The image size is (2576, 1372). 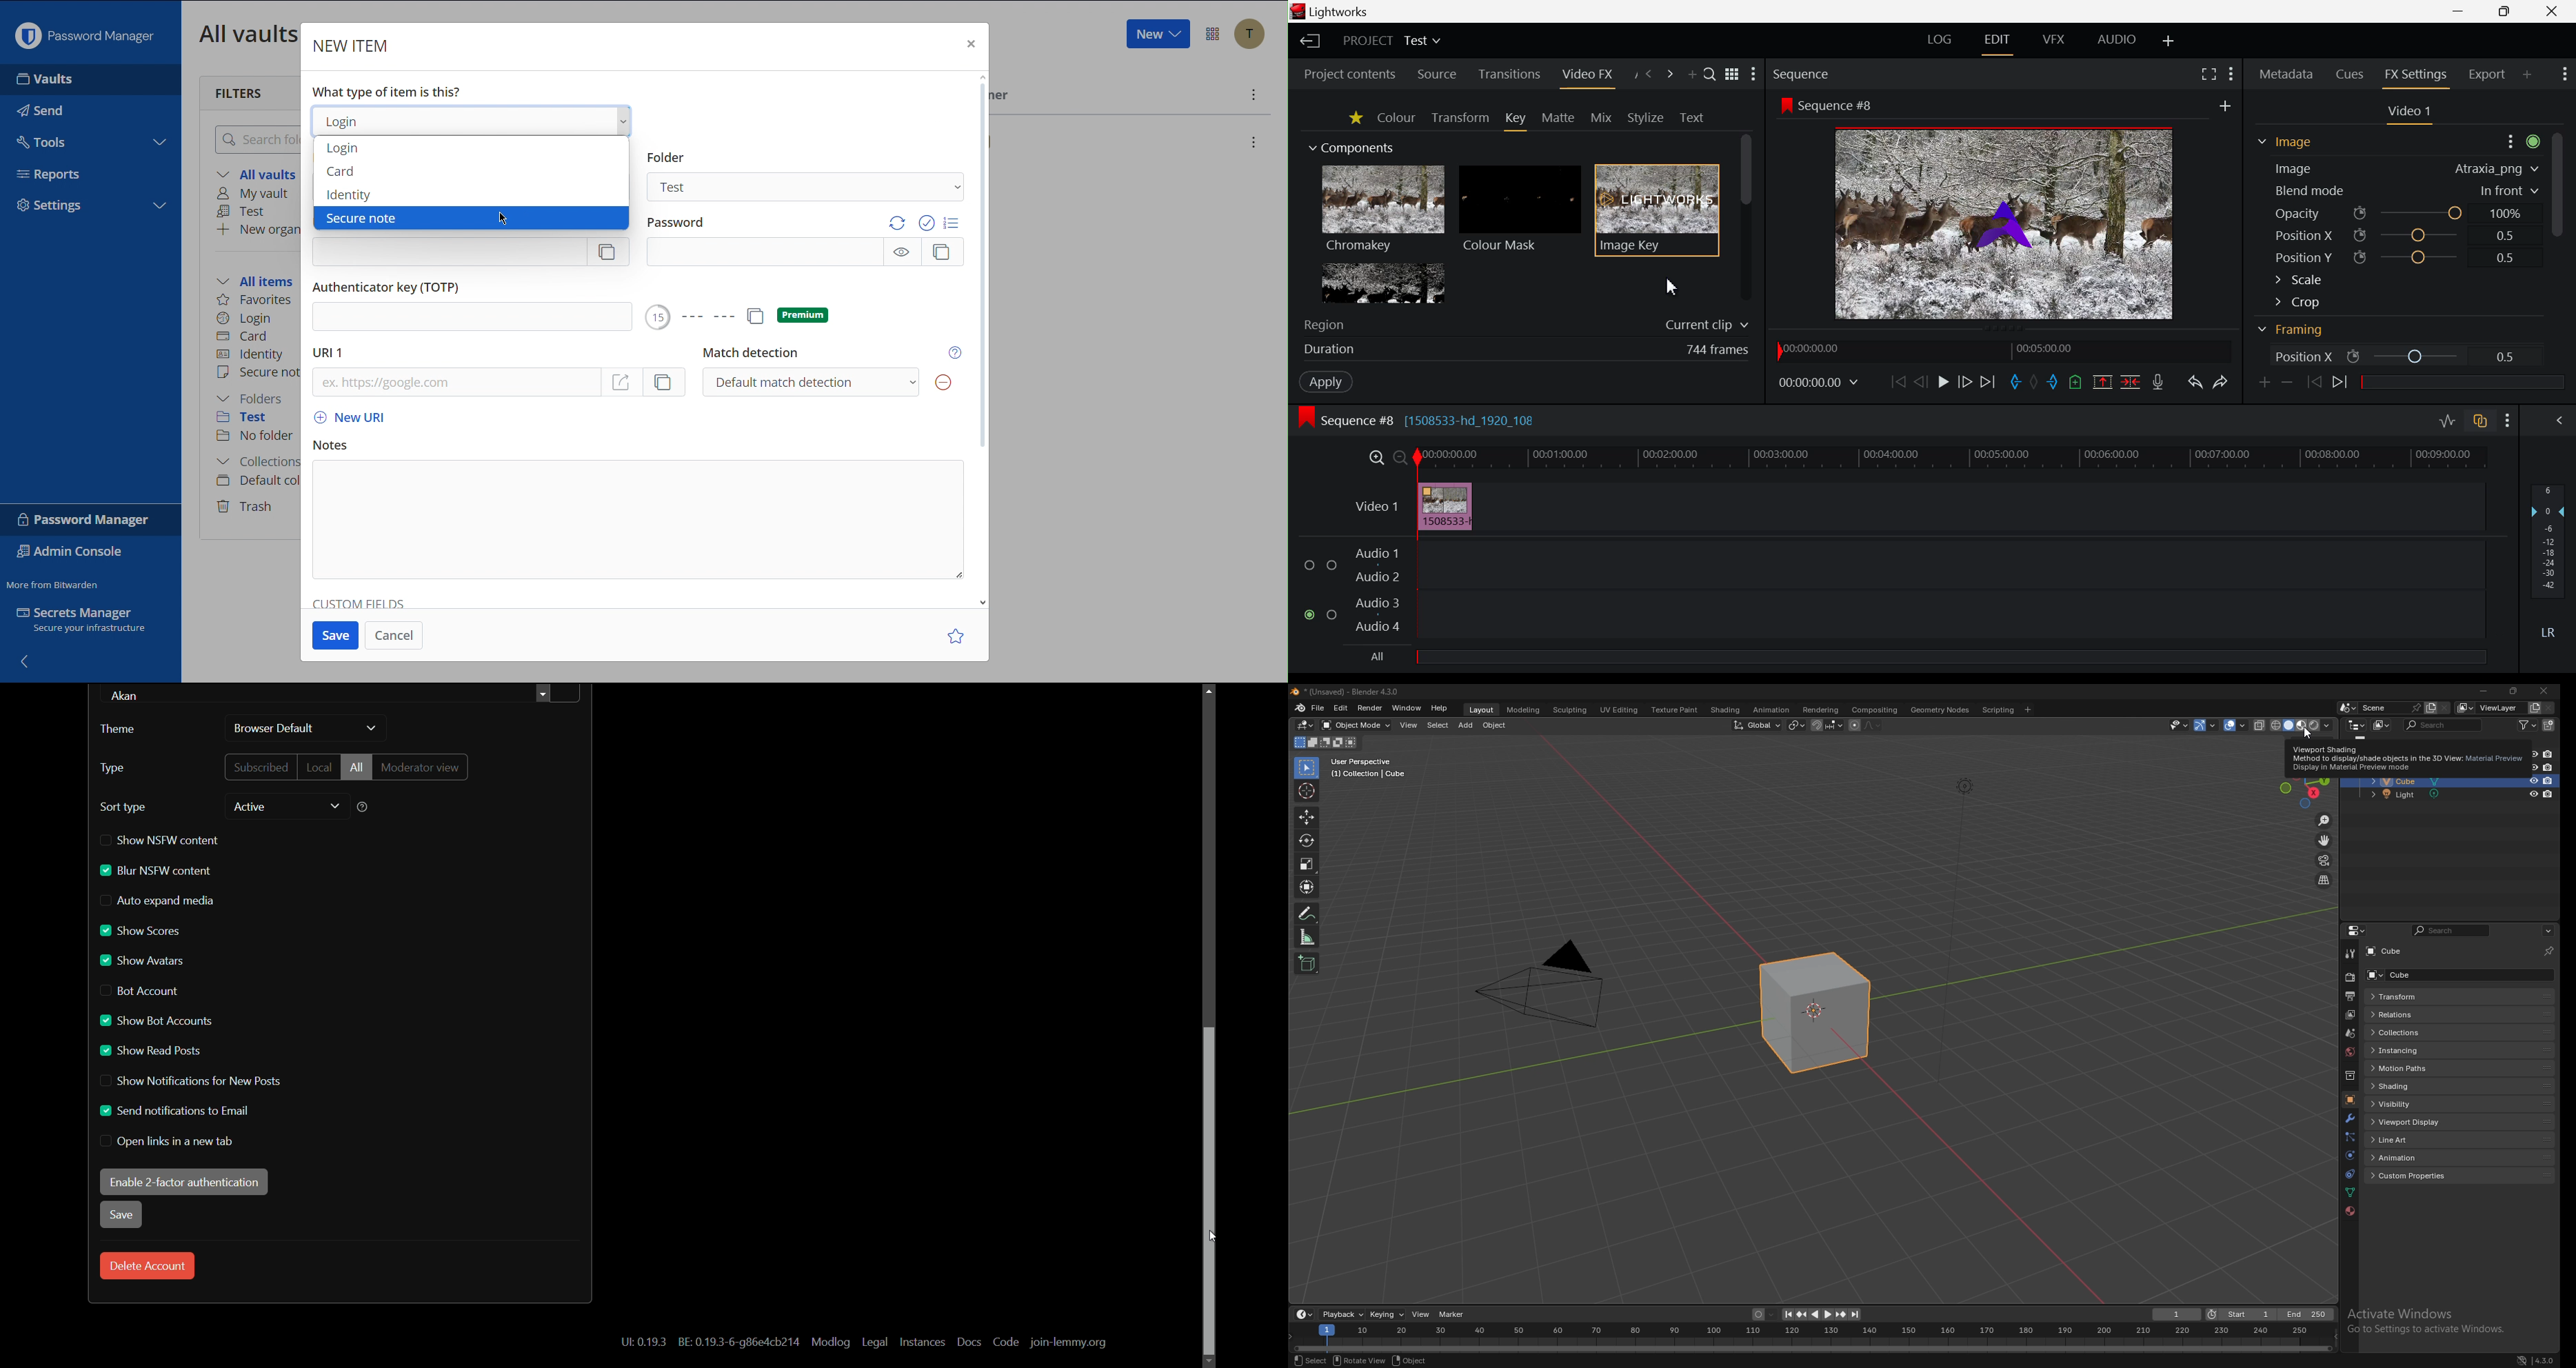 What do you see at coordinates (117, 729) in the screenshot?
I see `theme` at bounding box center [117, 729].